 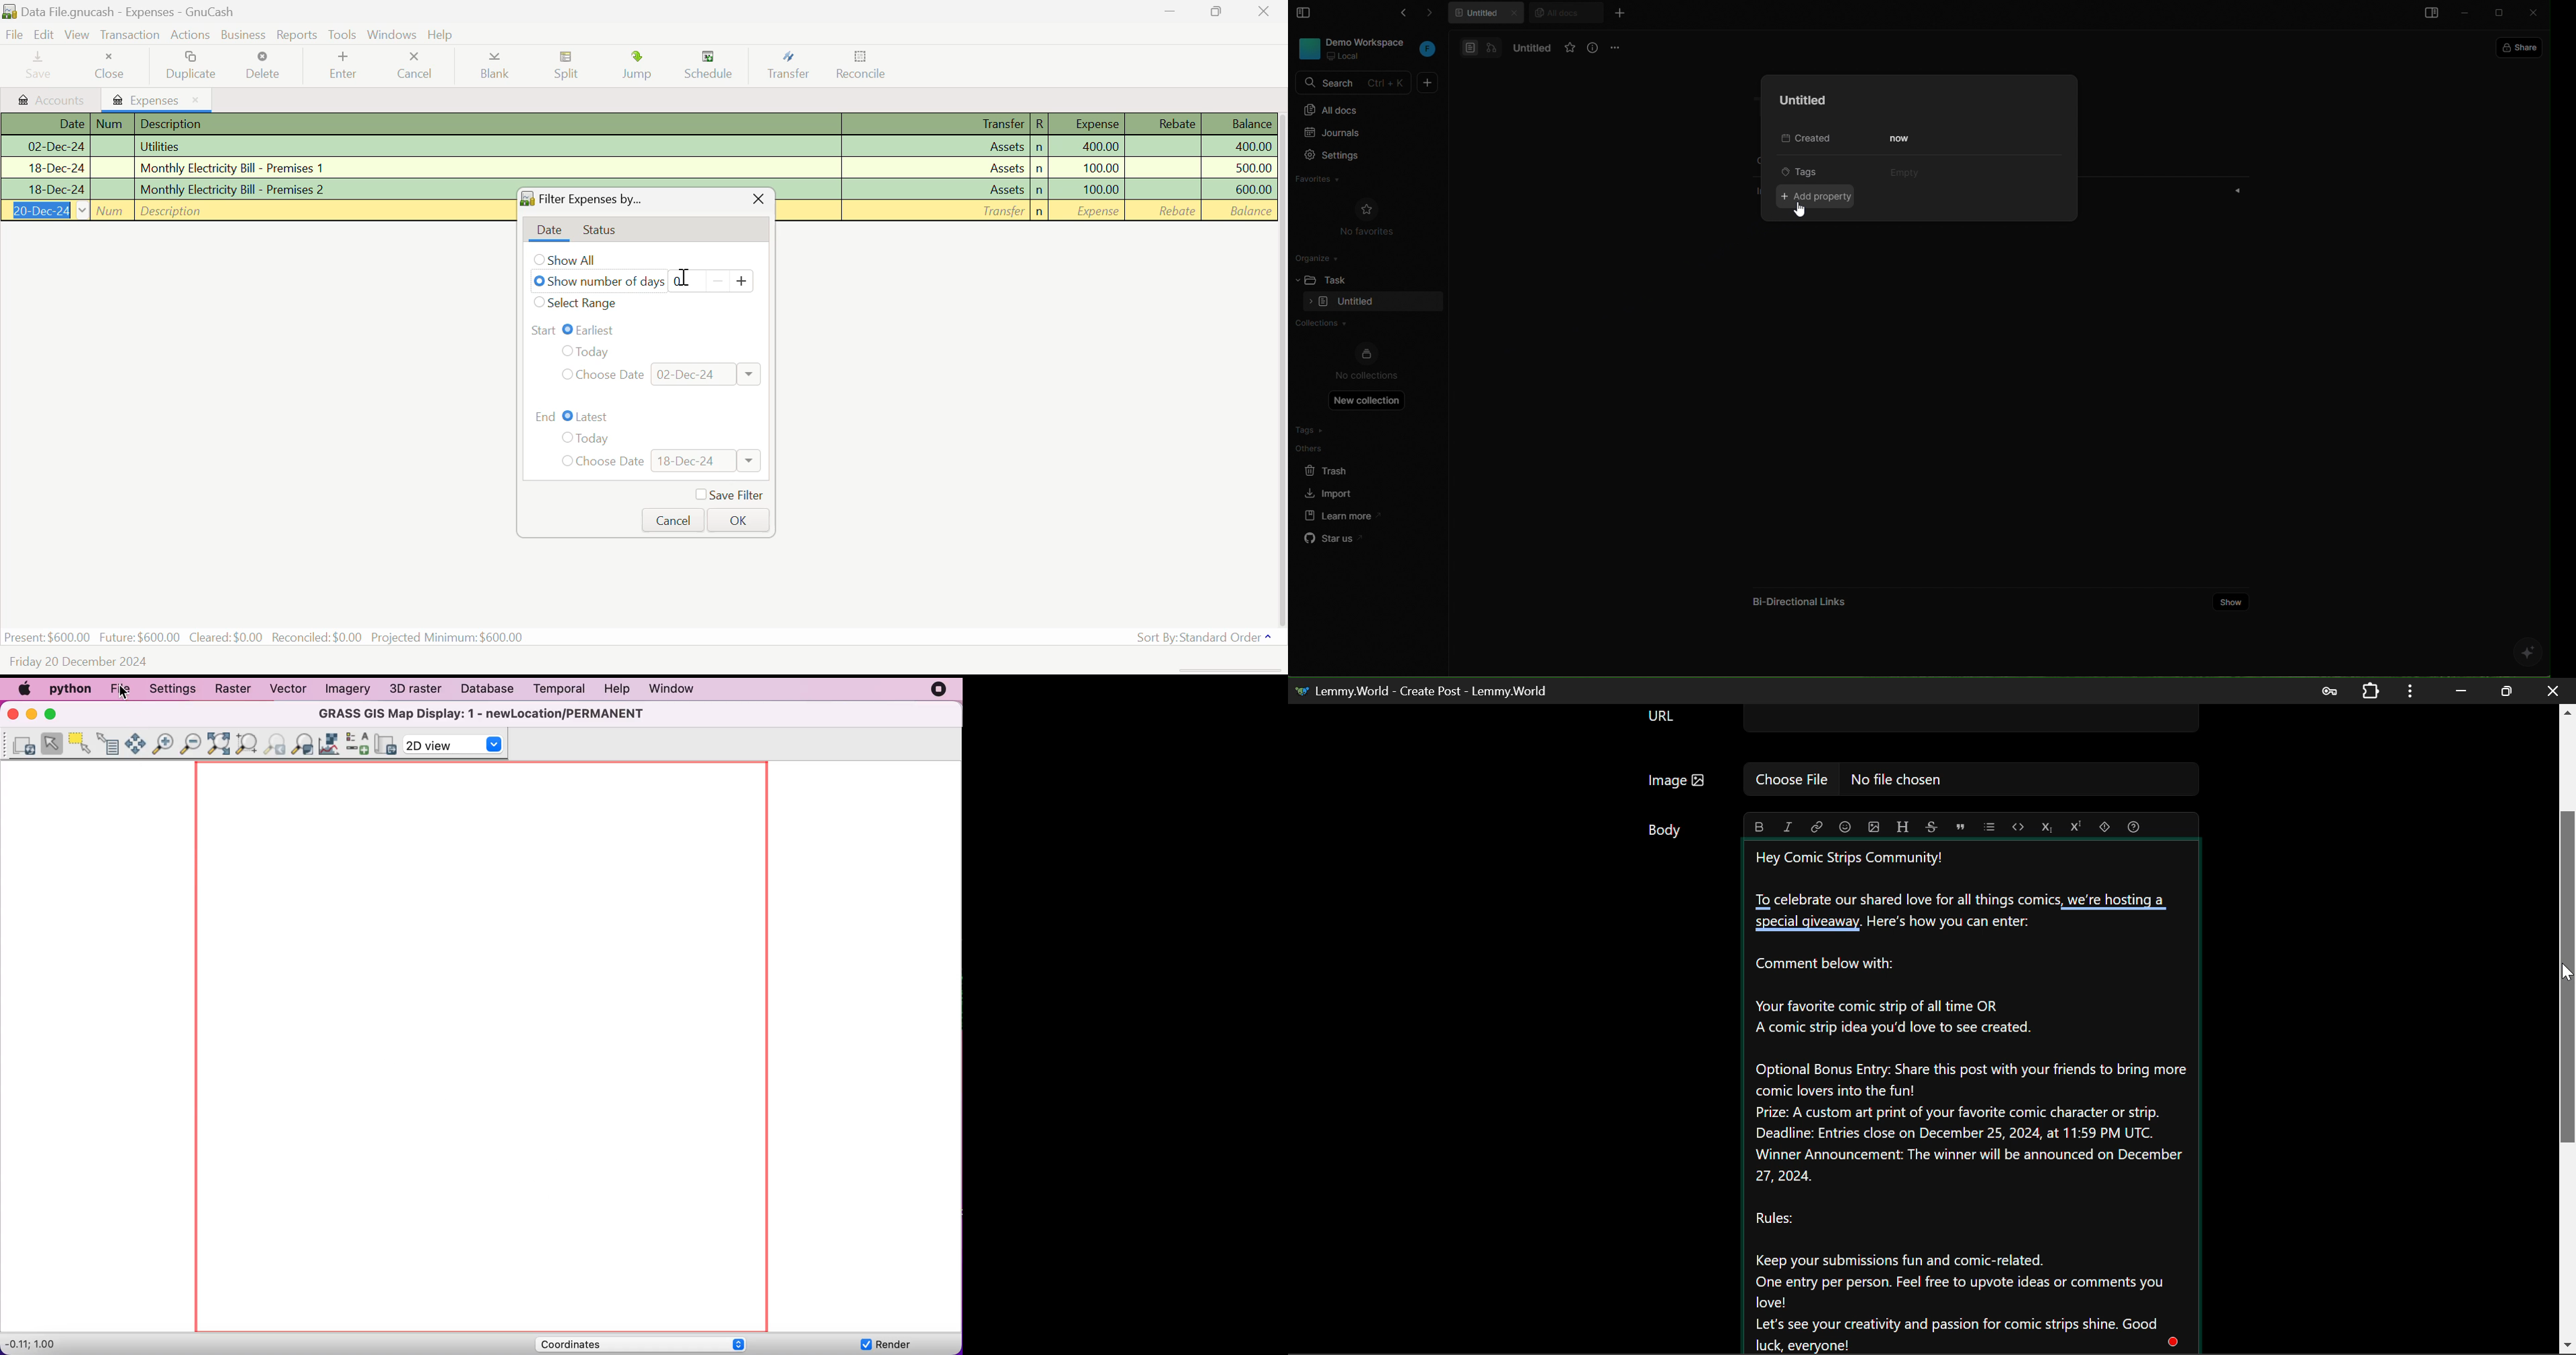 What do you see at coordinates (1099, 211) in the screenshot?
I see `Amount` at bounding box center [1099, 211].